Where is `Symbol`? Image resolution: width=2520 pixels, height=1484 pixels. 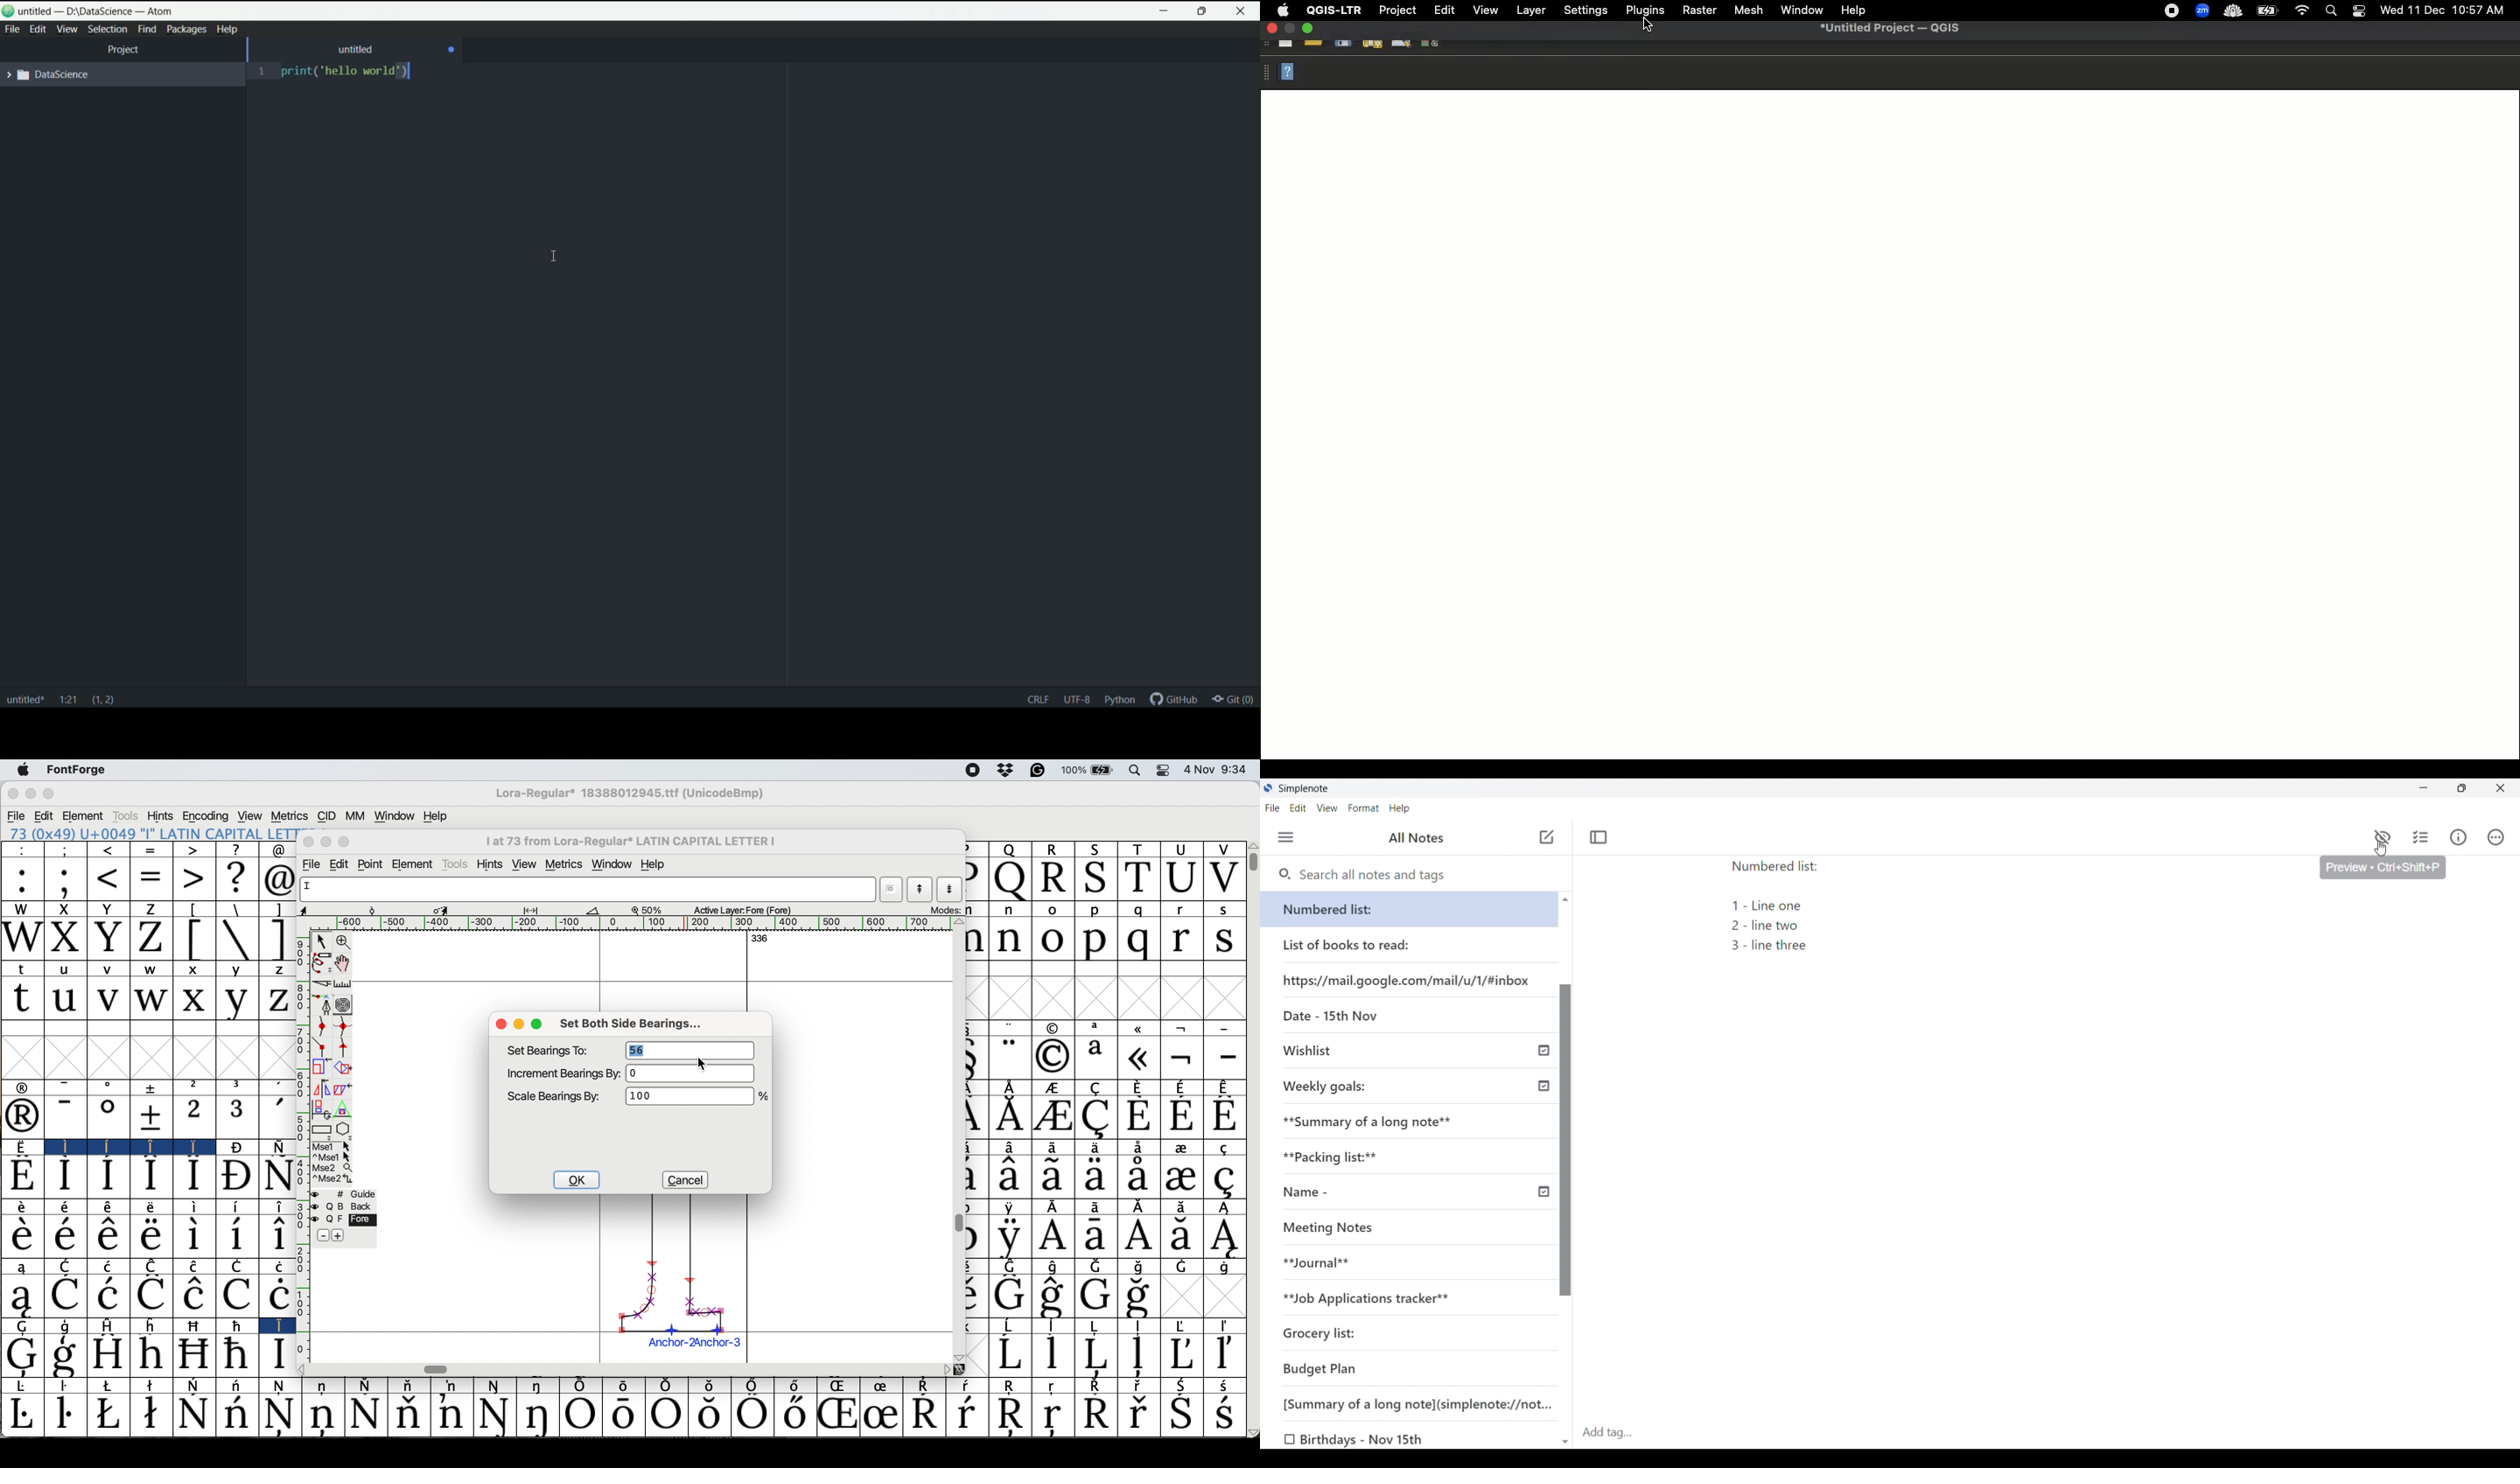
Symbol is located at coordinates (276, 1265).